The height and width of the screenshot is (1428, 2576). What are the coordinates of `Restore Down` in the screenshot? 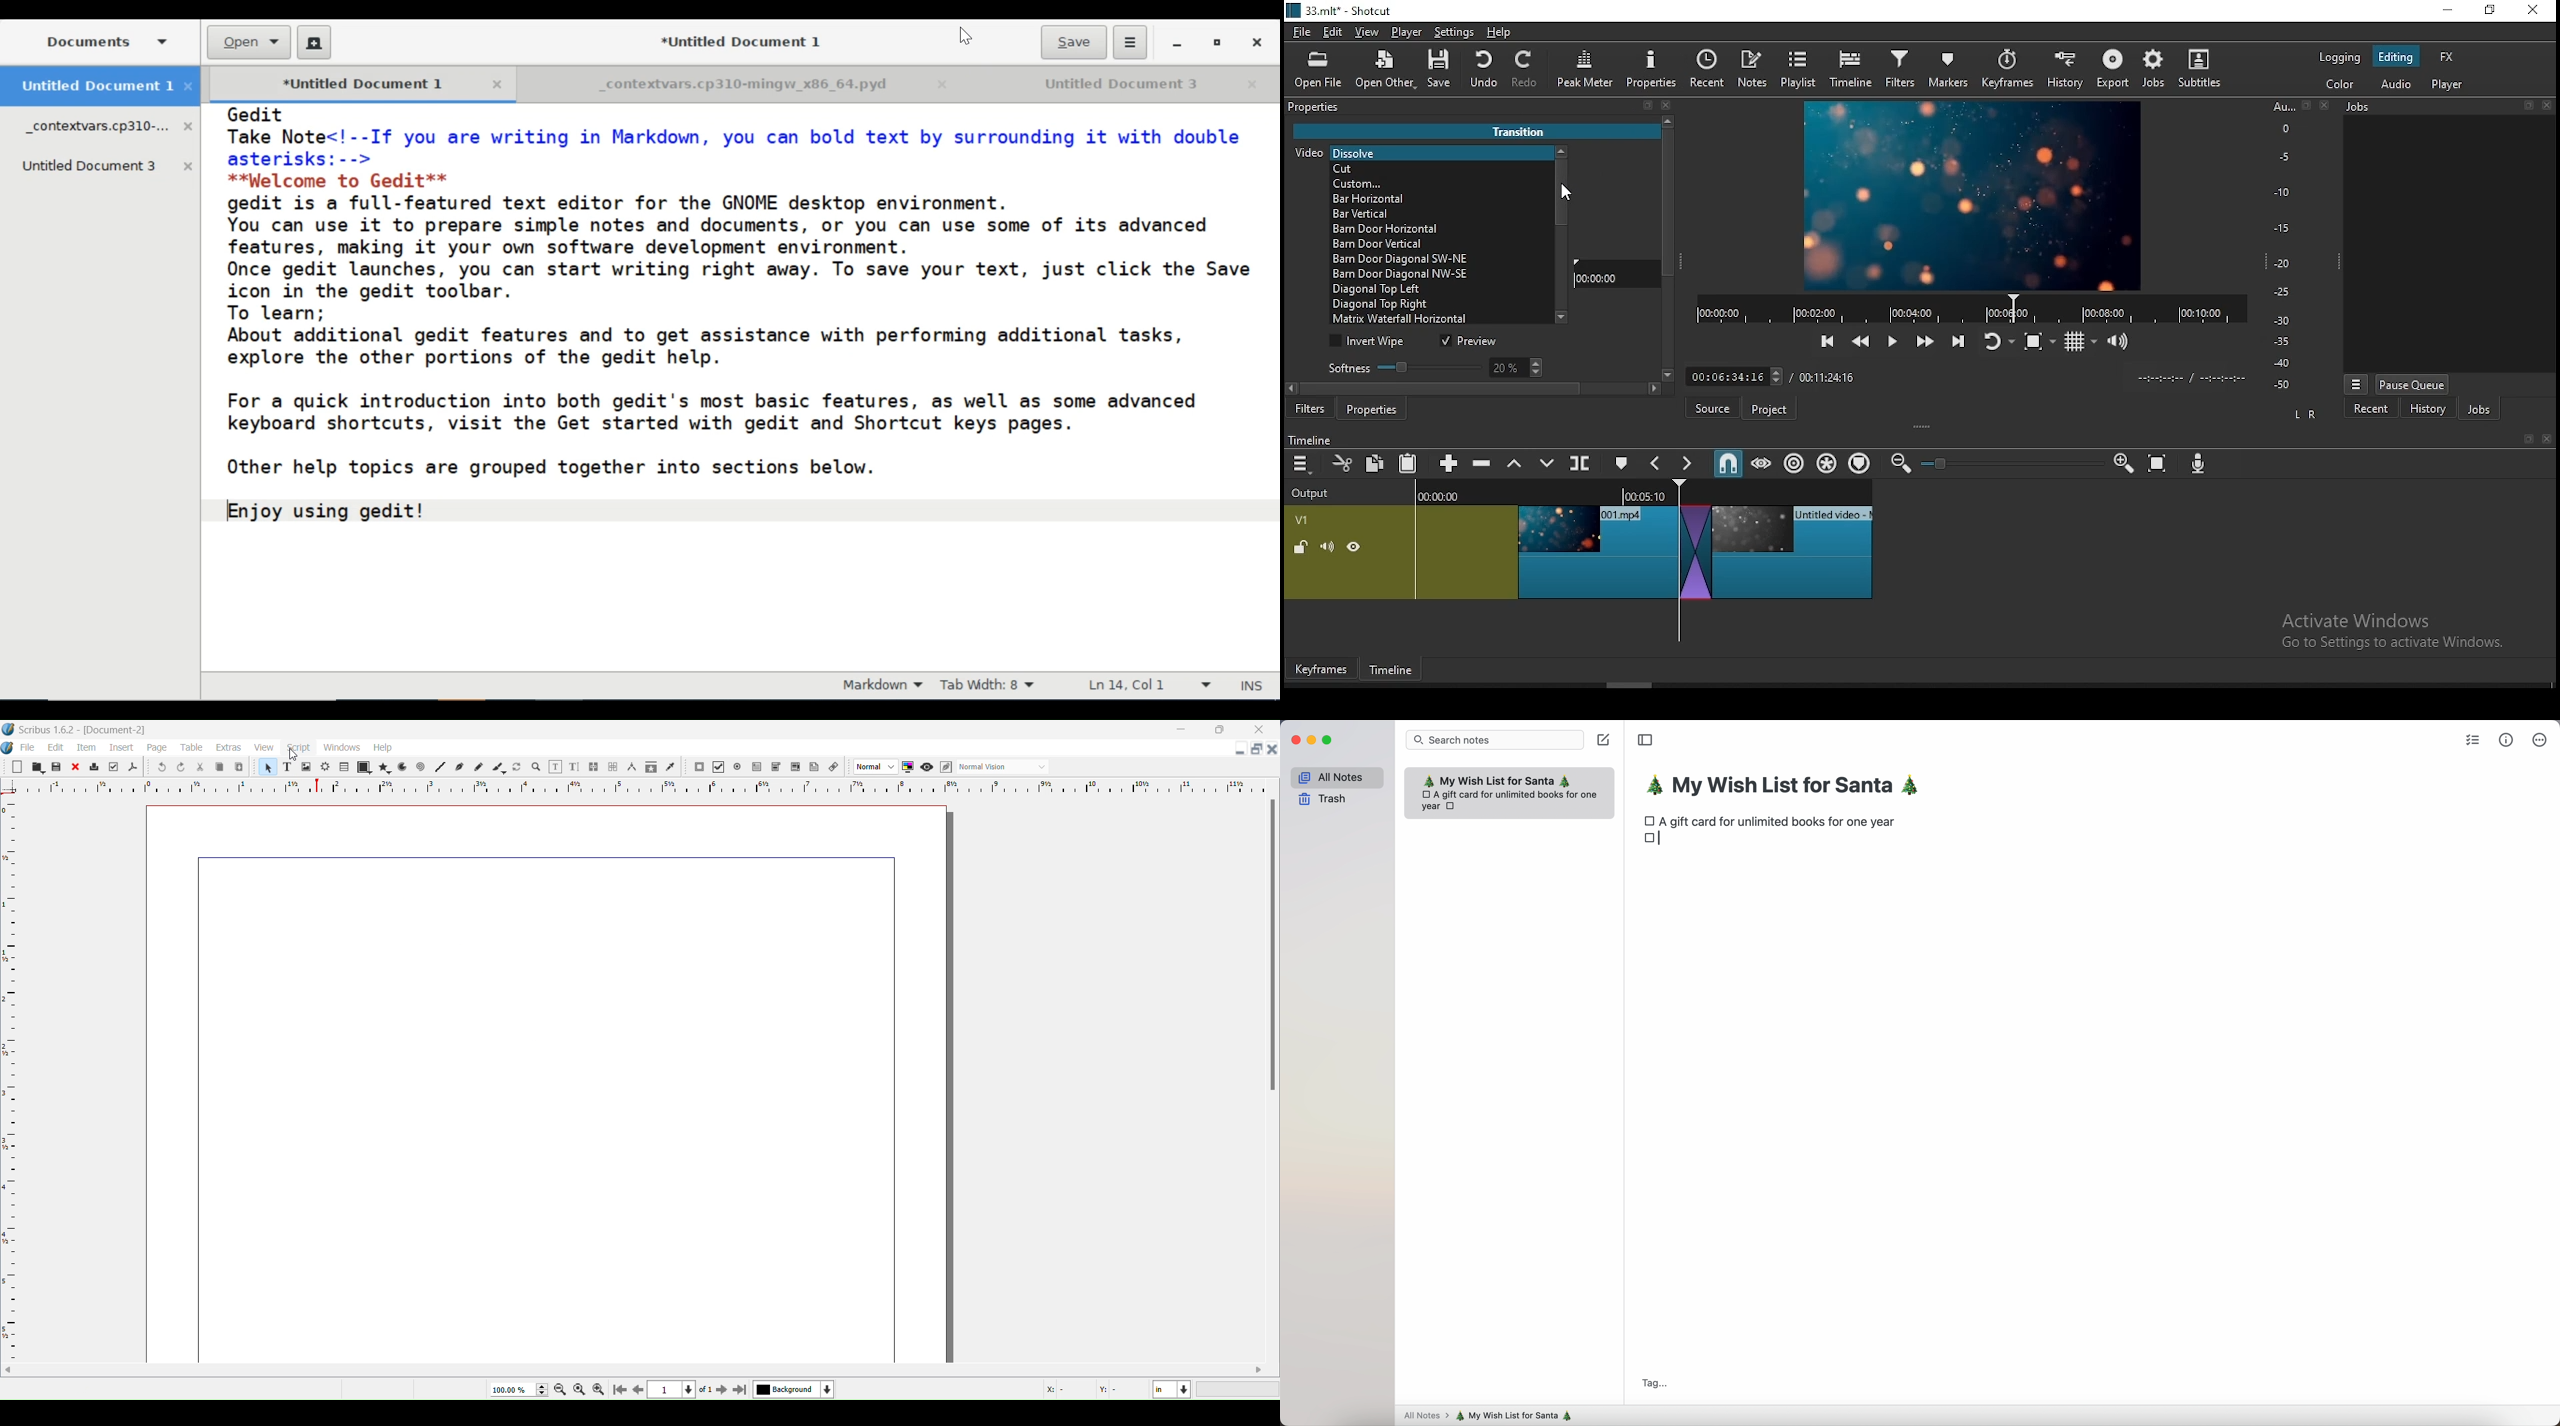 It's located at (1222, 730).